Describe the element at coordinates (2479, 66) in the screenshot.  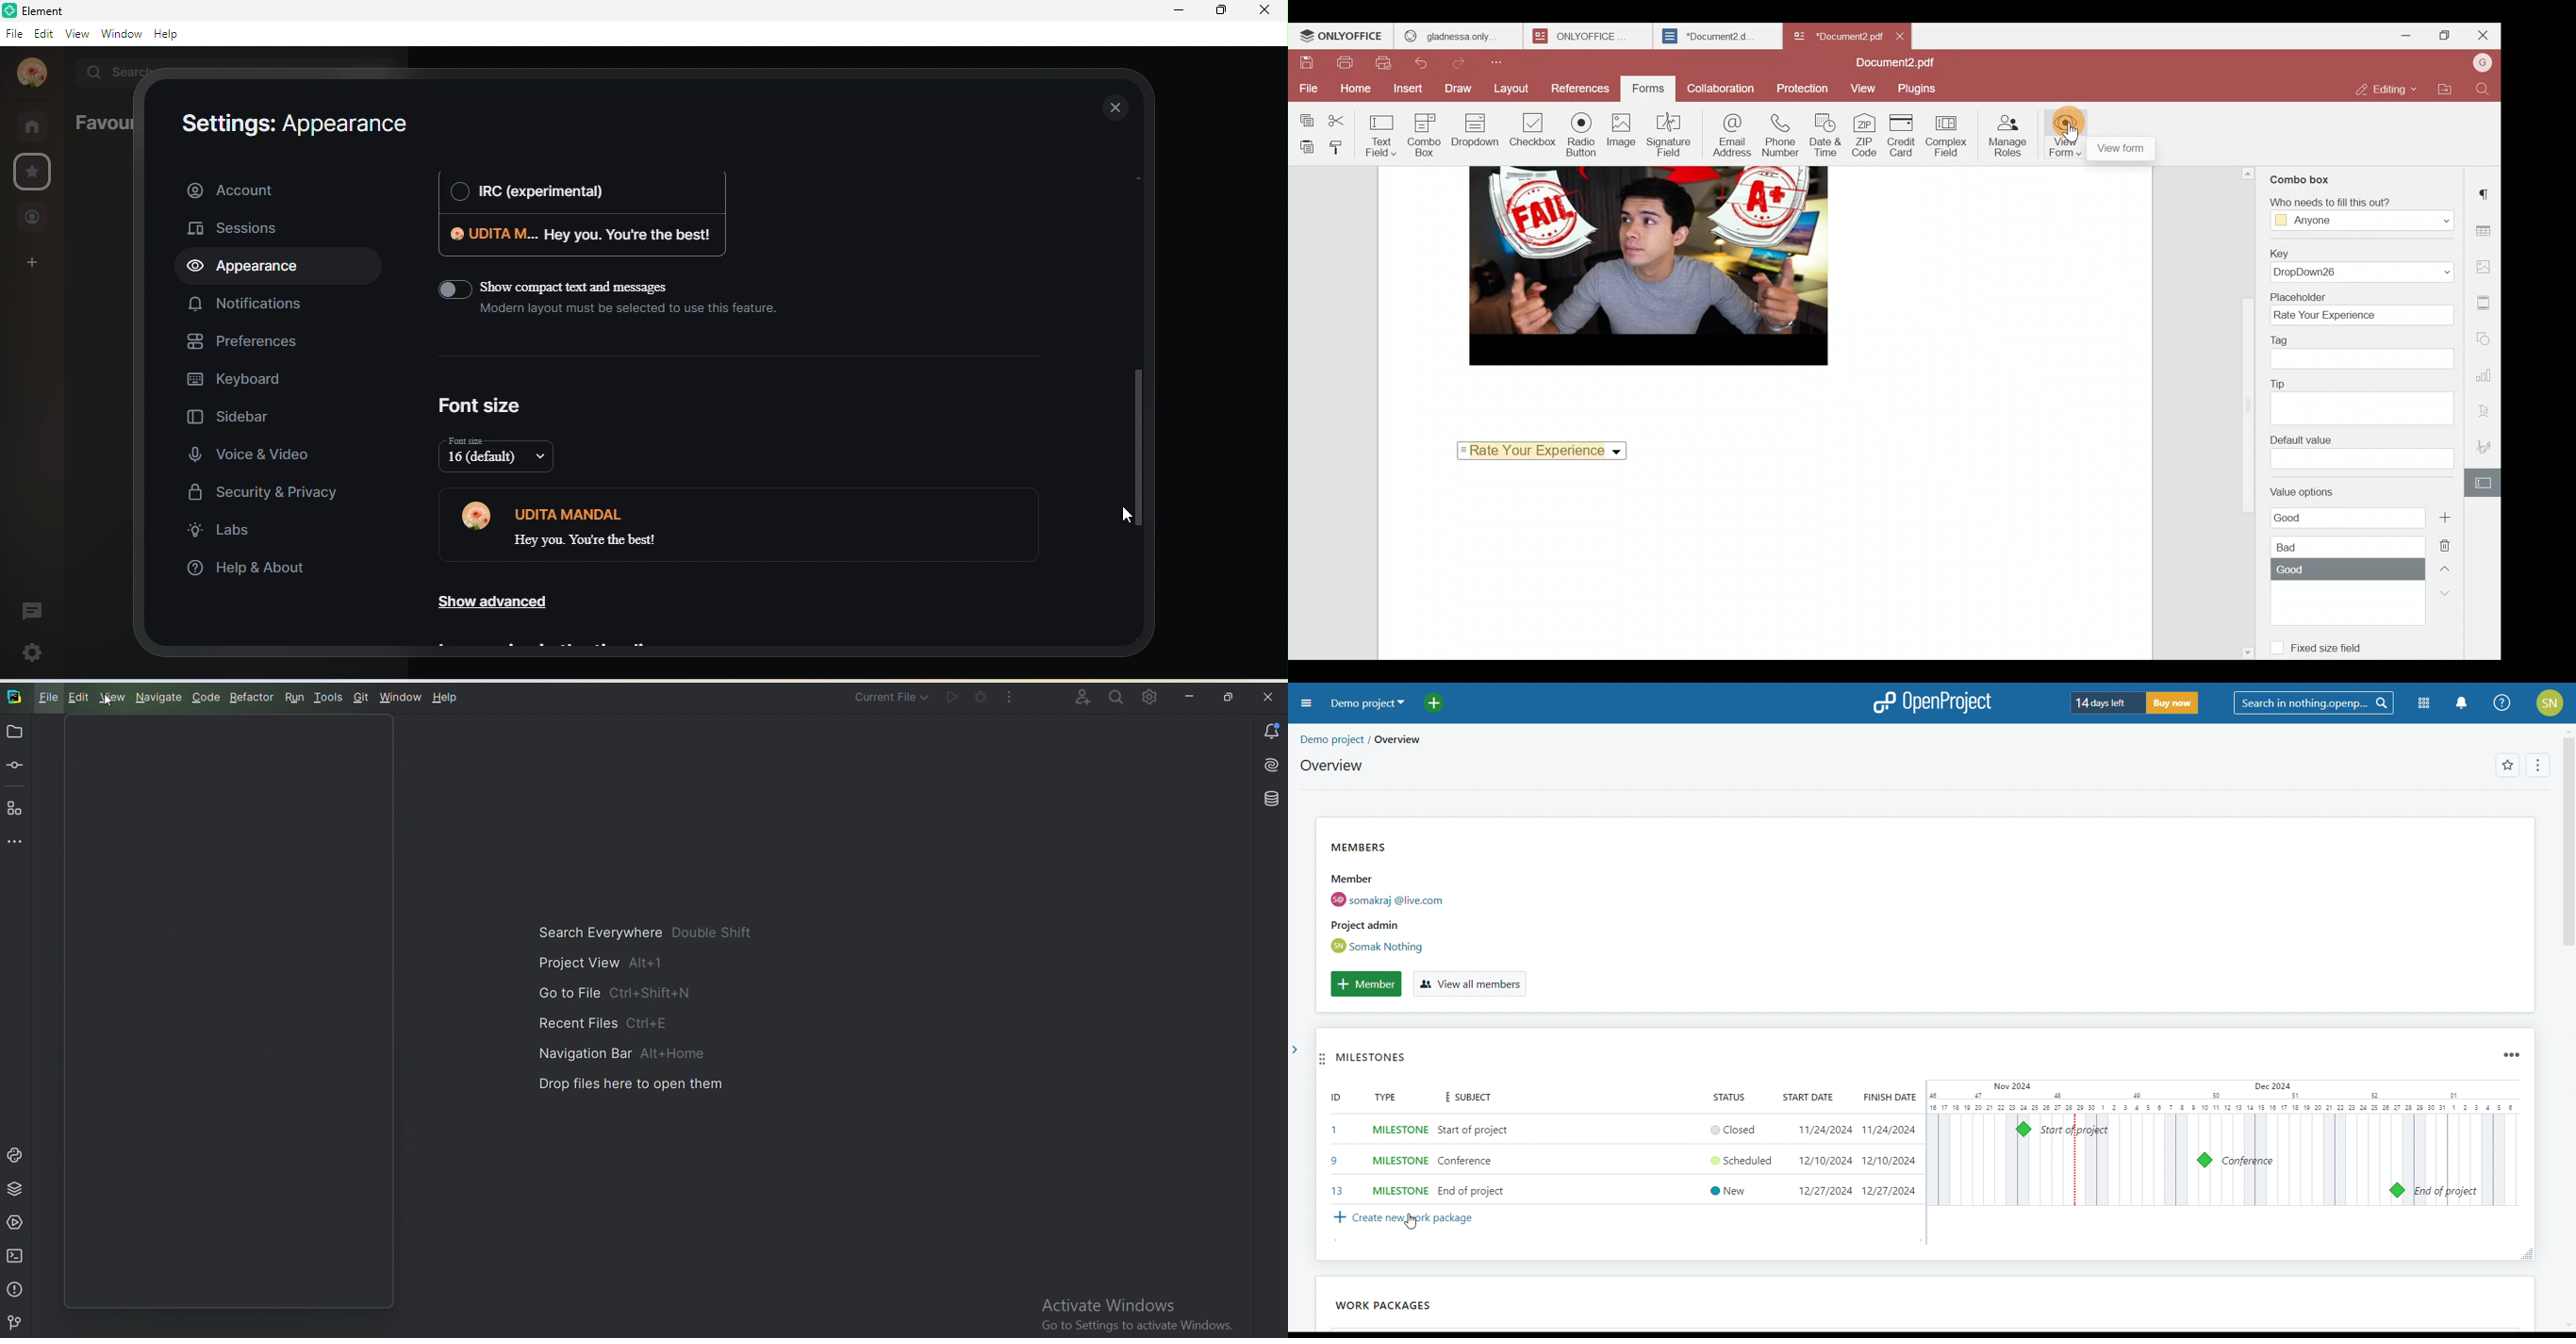
I see `Account name` at that location.